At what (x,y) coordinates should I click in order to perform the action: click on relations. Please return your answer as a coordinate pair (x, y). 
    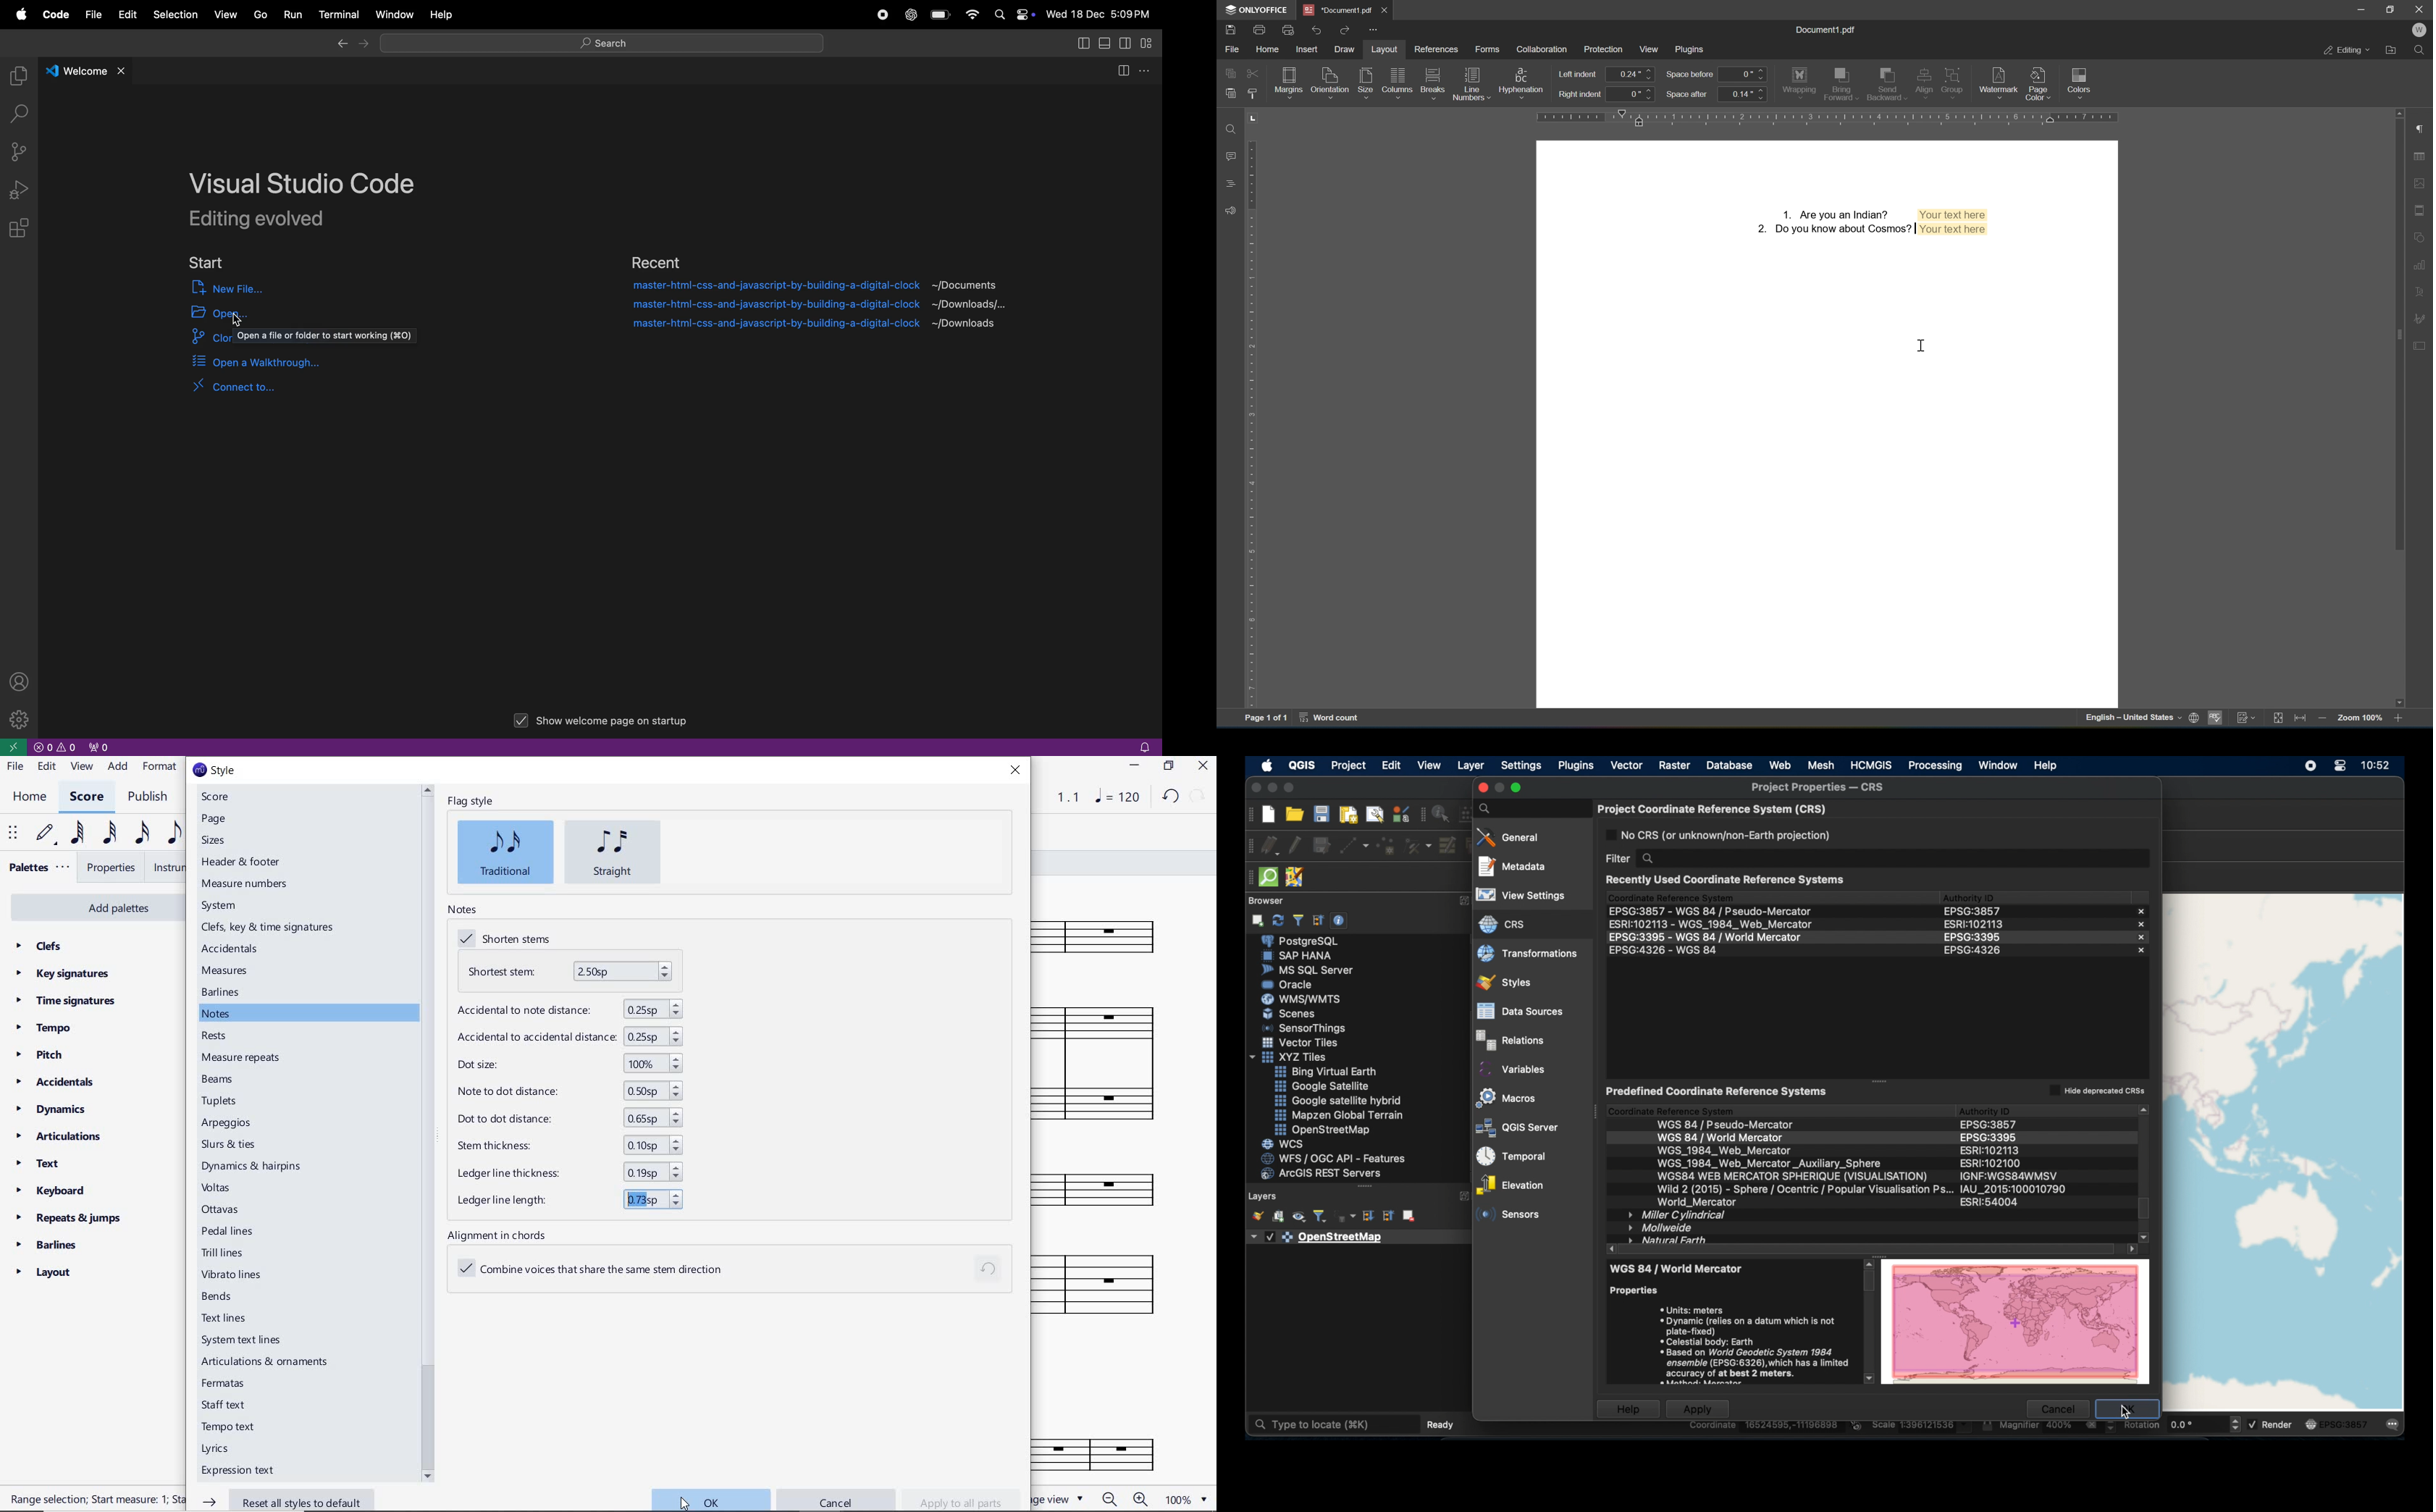
    Looking at the image, I should click on (1510, 1039).